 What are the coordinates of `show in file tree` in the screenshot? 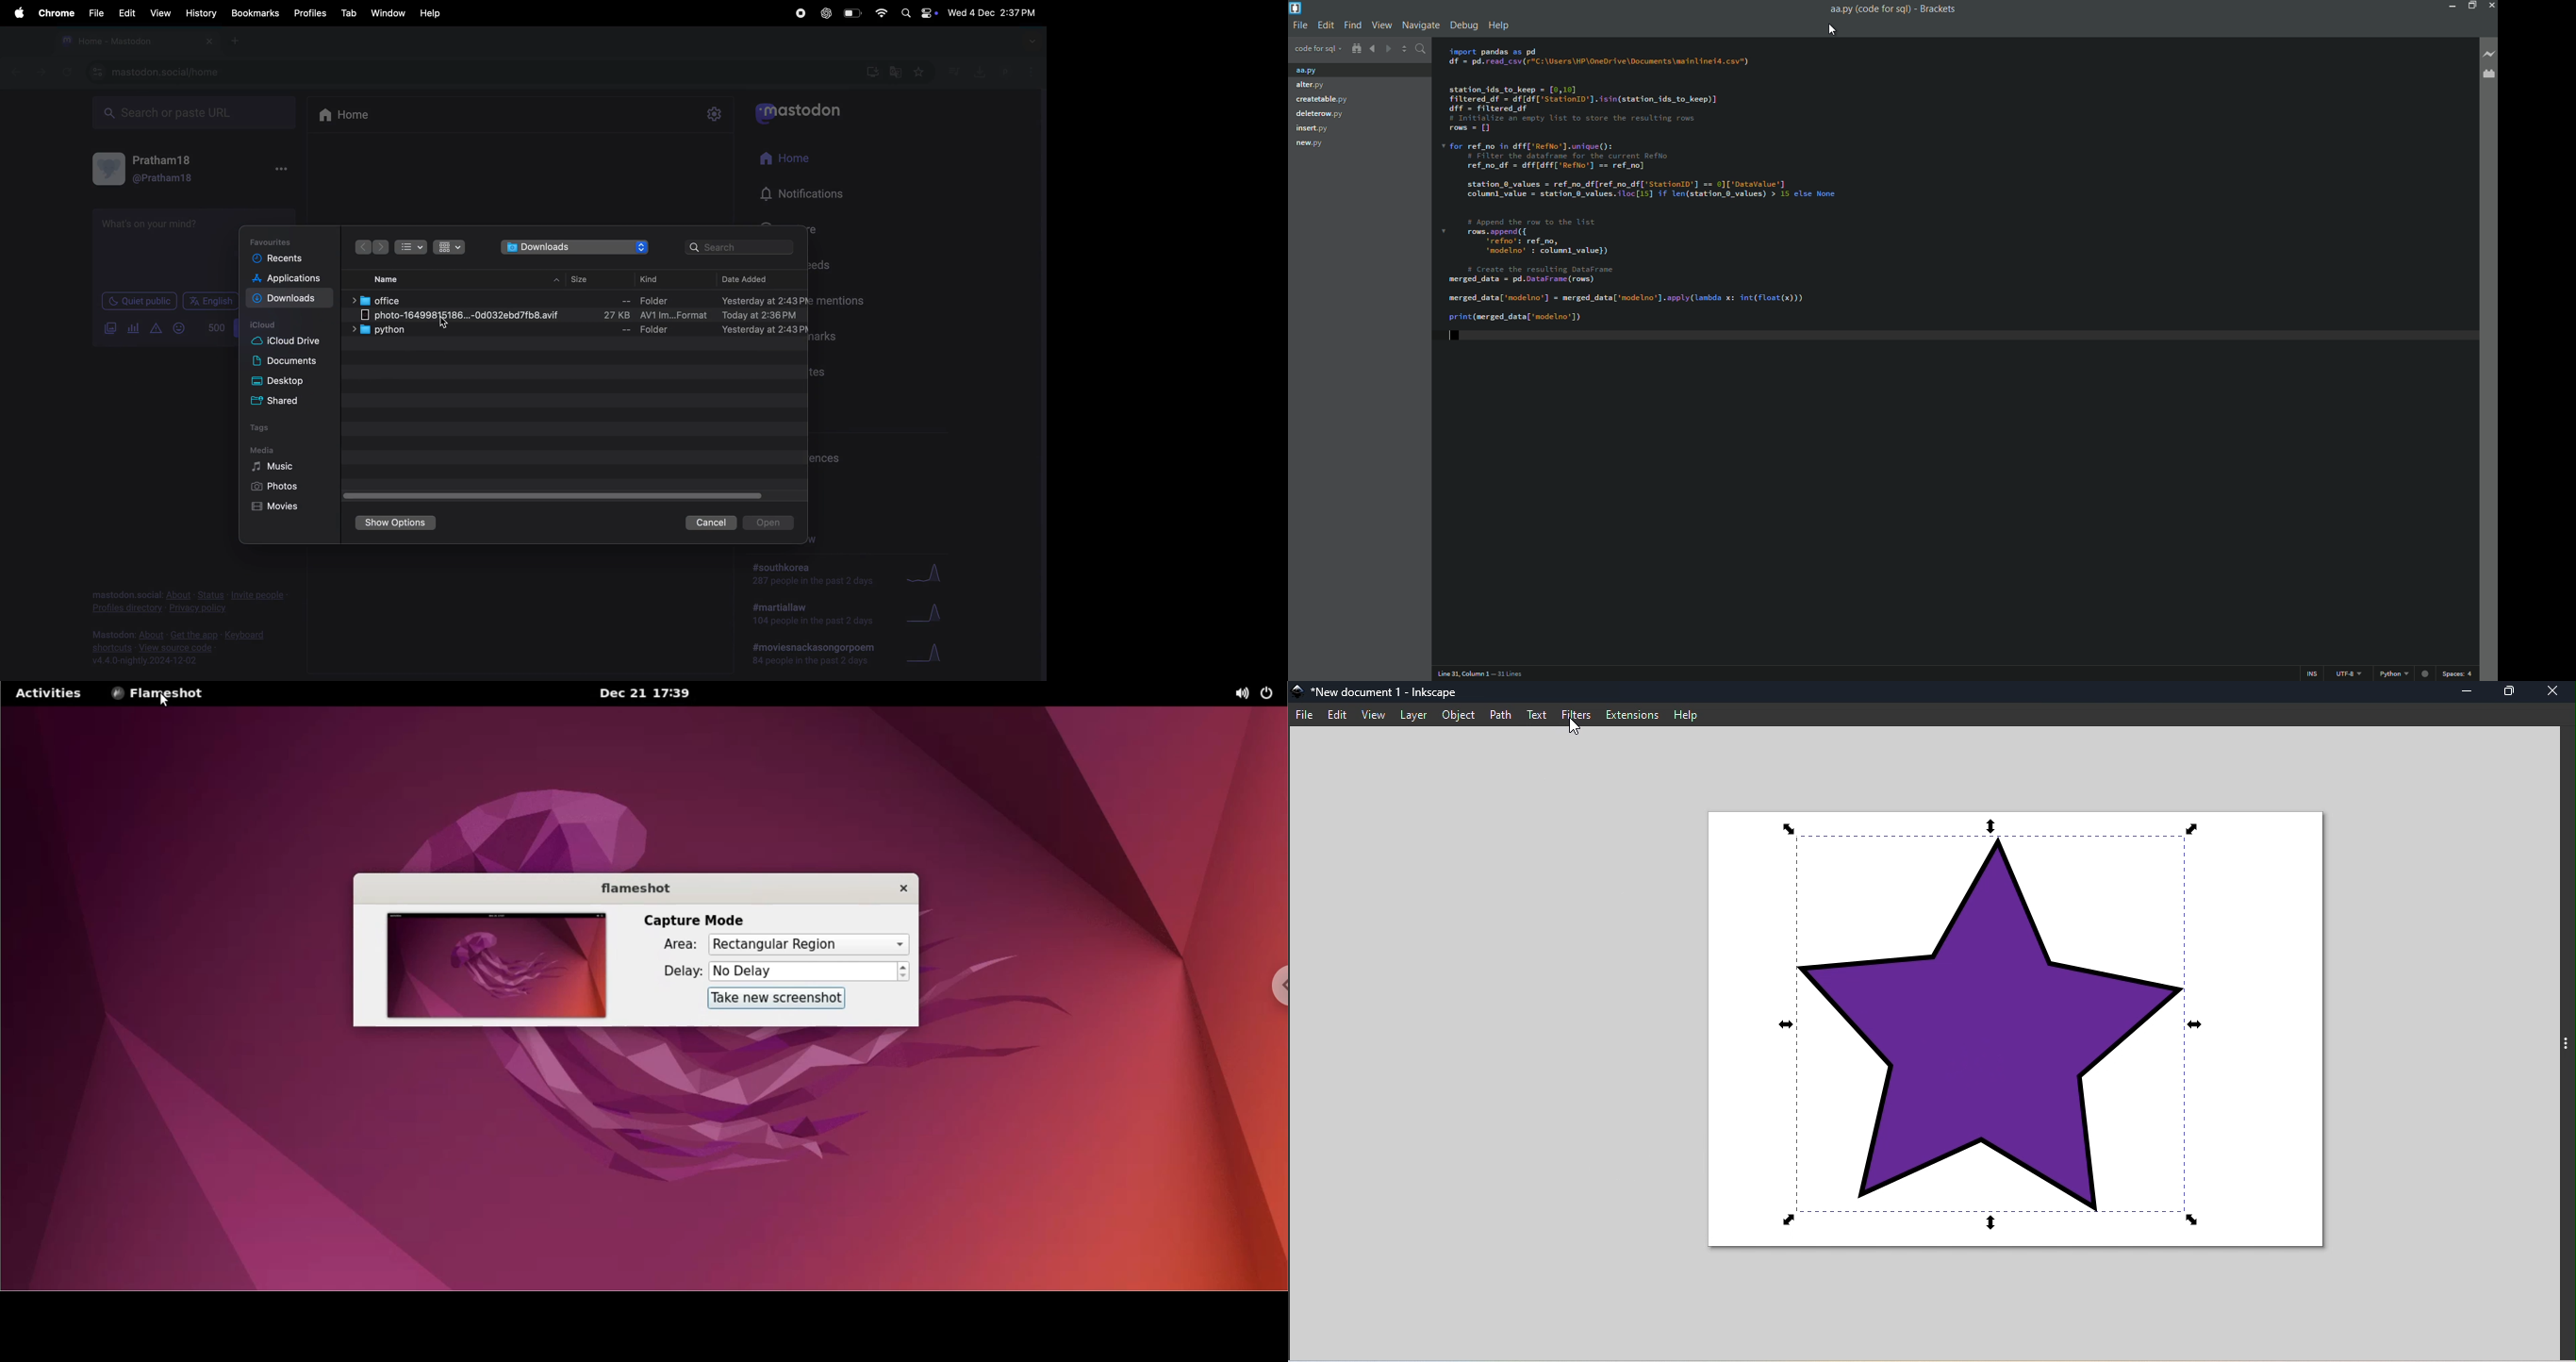 It's located at (1357, 49).